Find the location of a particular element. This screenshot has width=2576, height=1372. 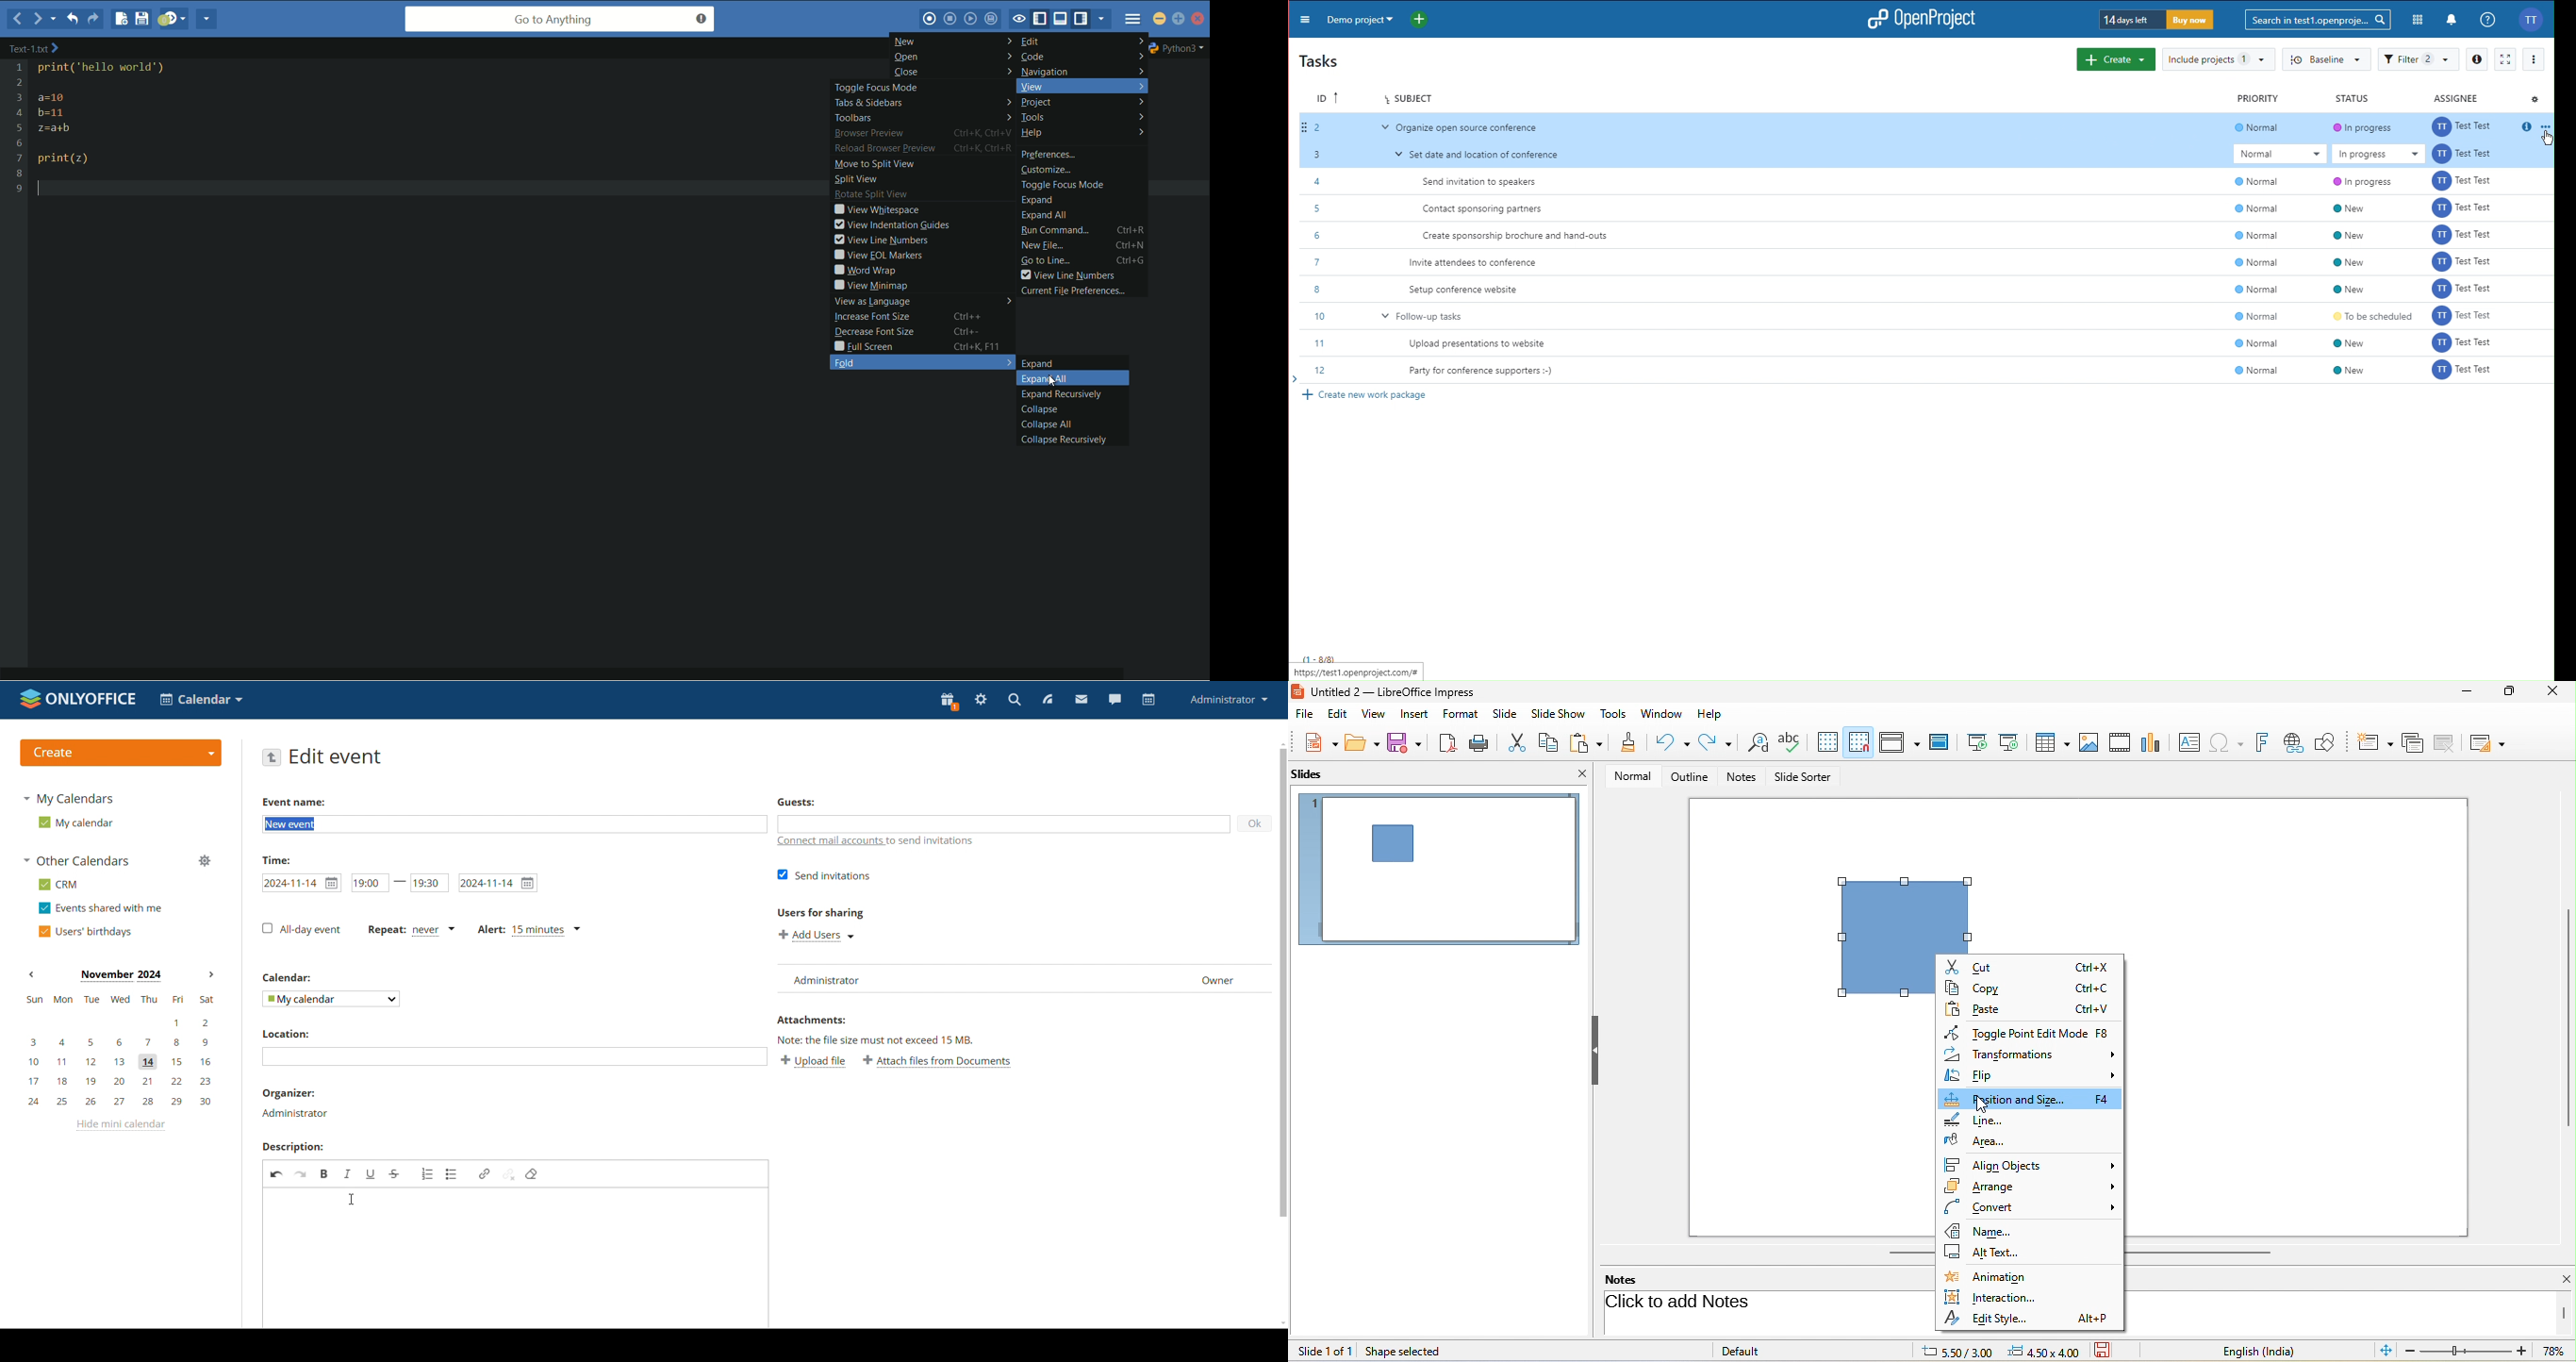

forward is located at coordinates (35, 18).